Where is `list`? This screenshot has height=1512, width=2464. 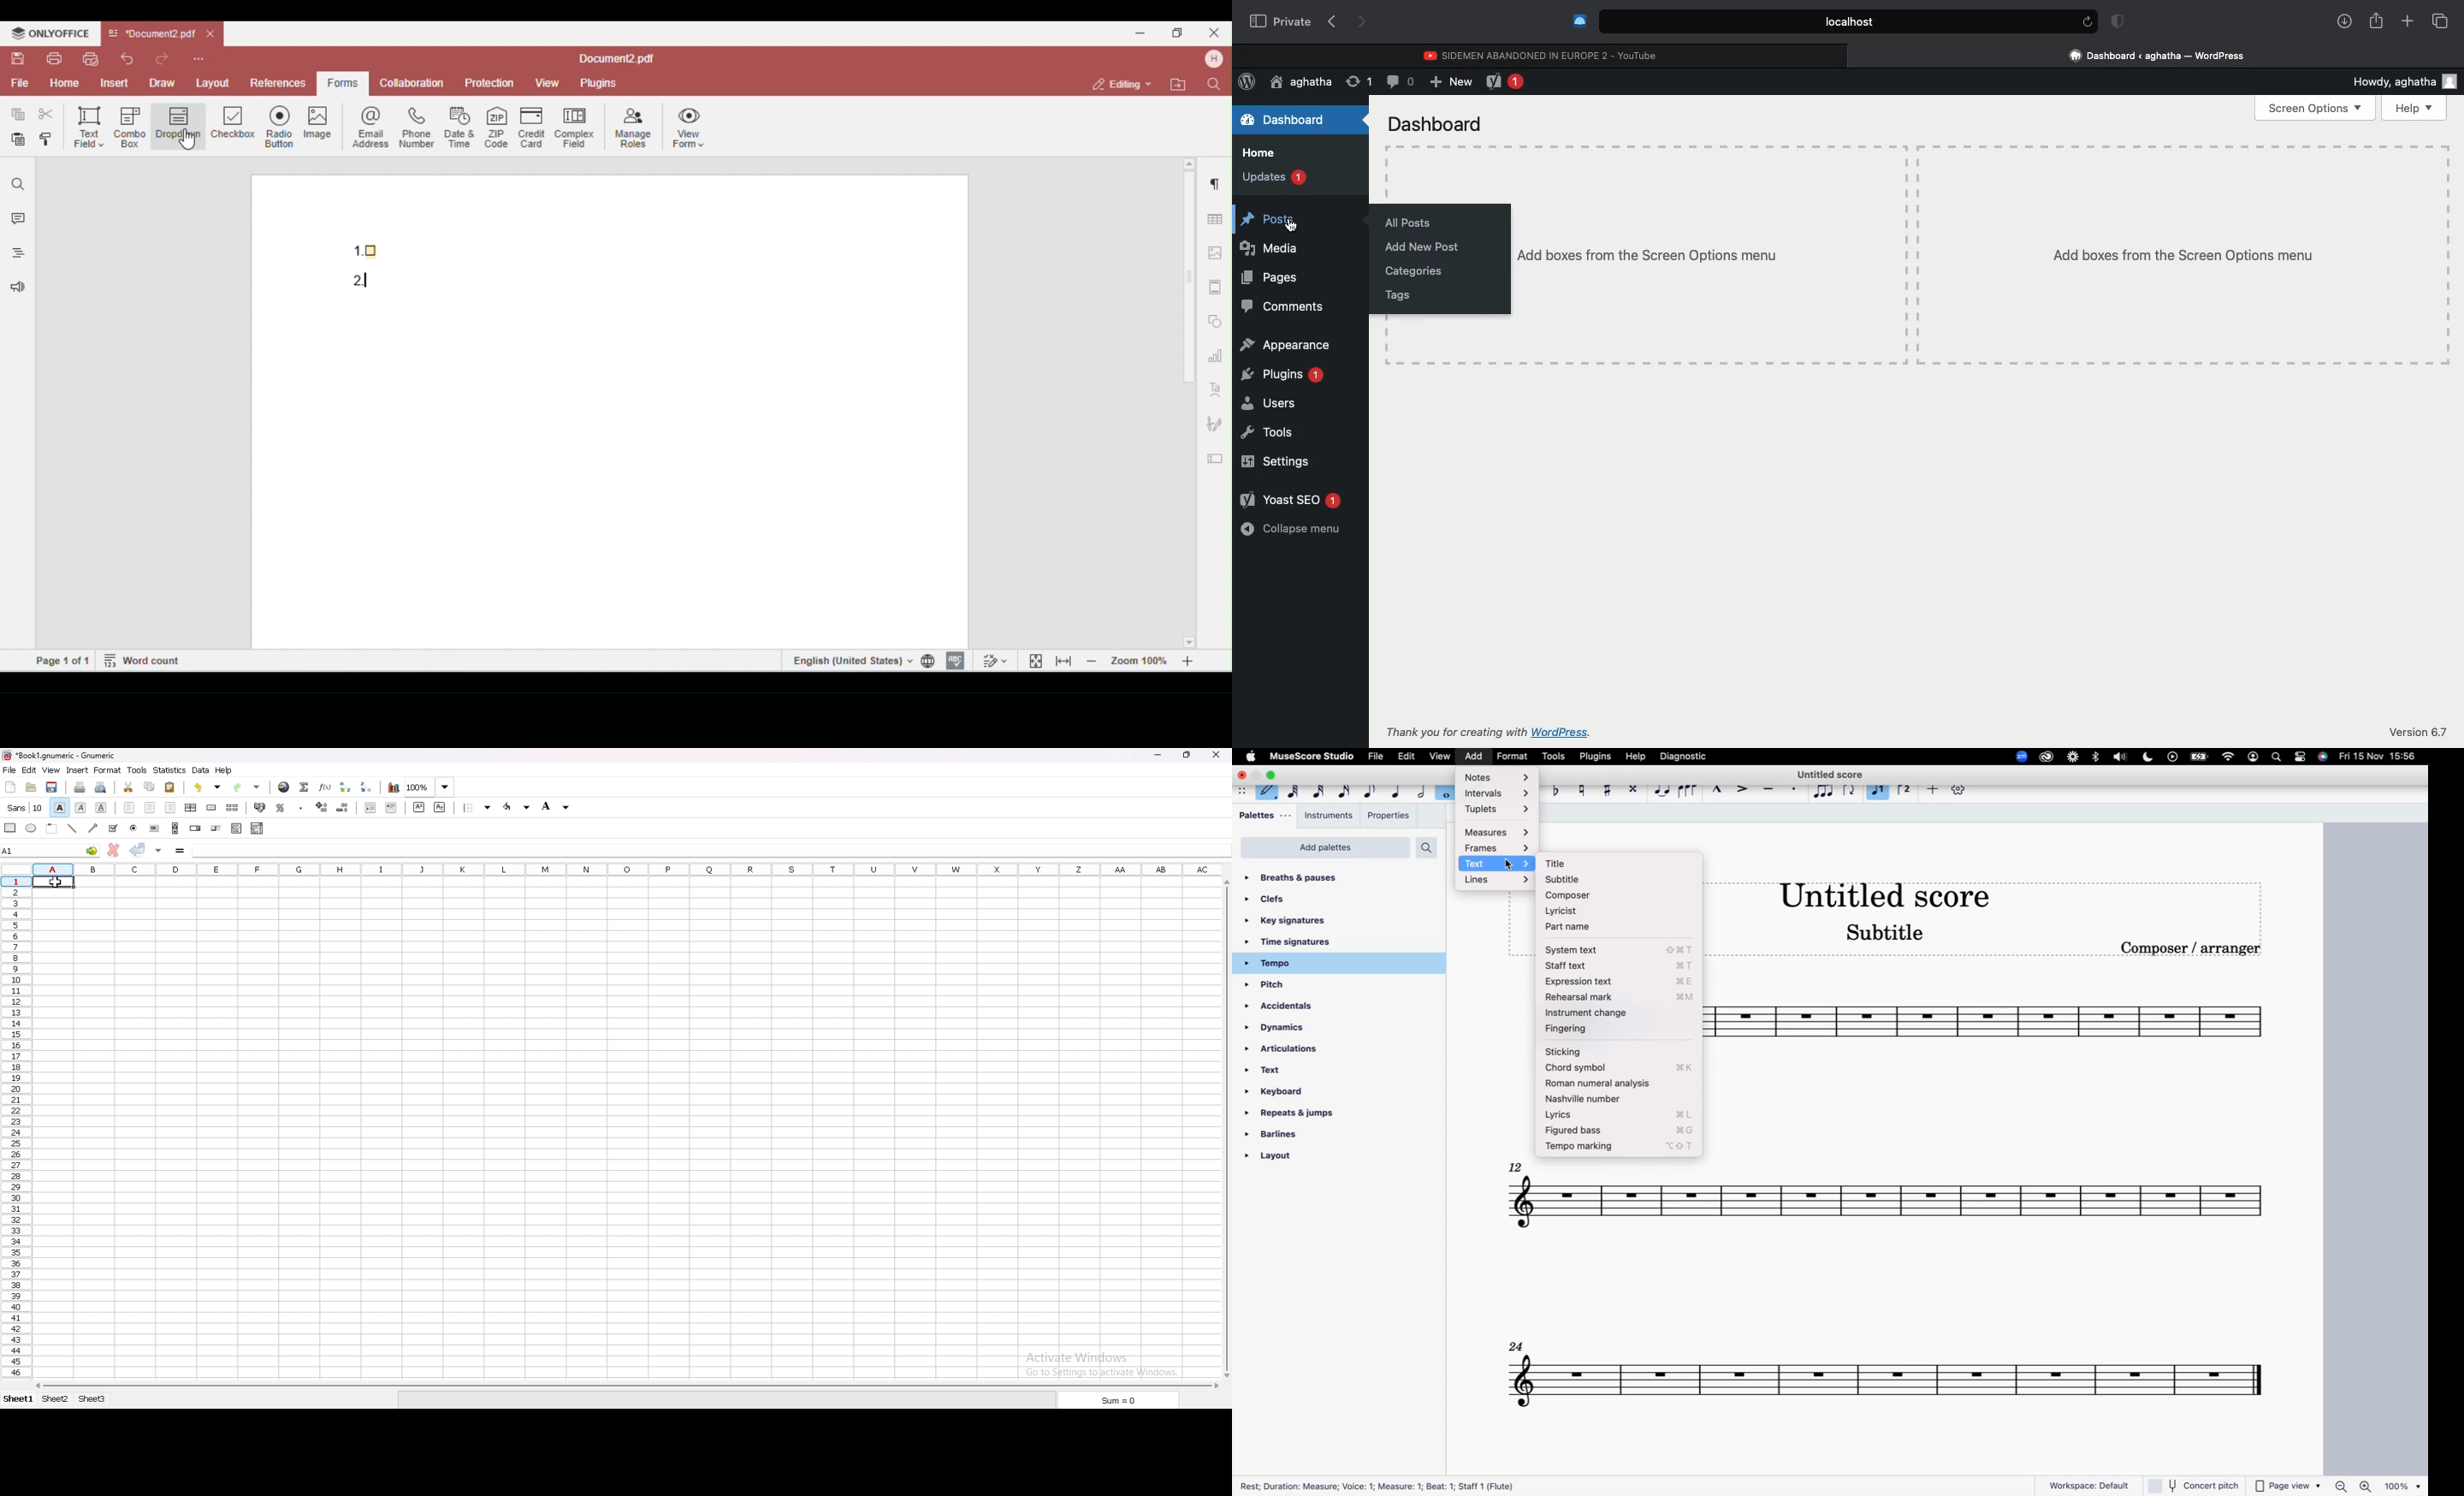
list is located at coordinates (236, 828).